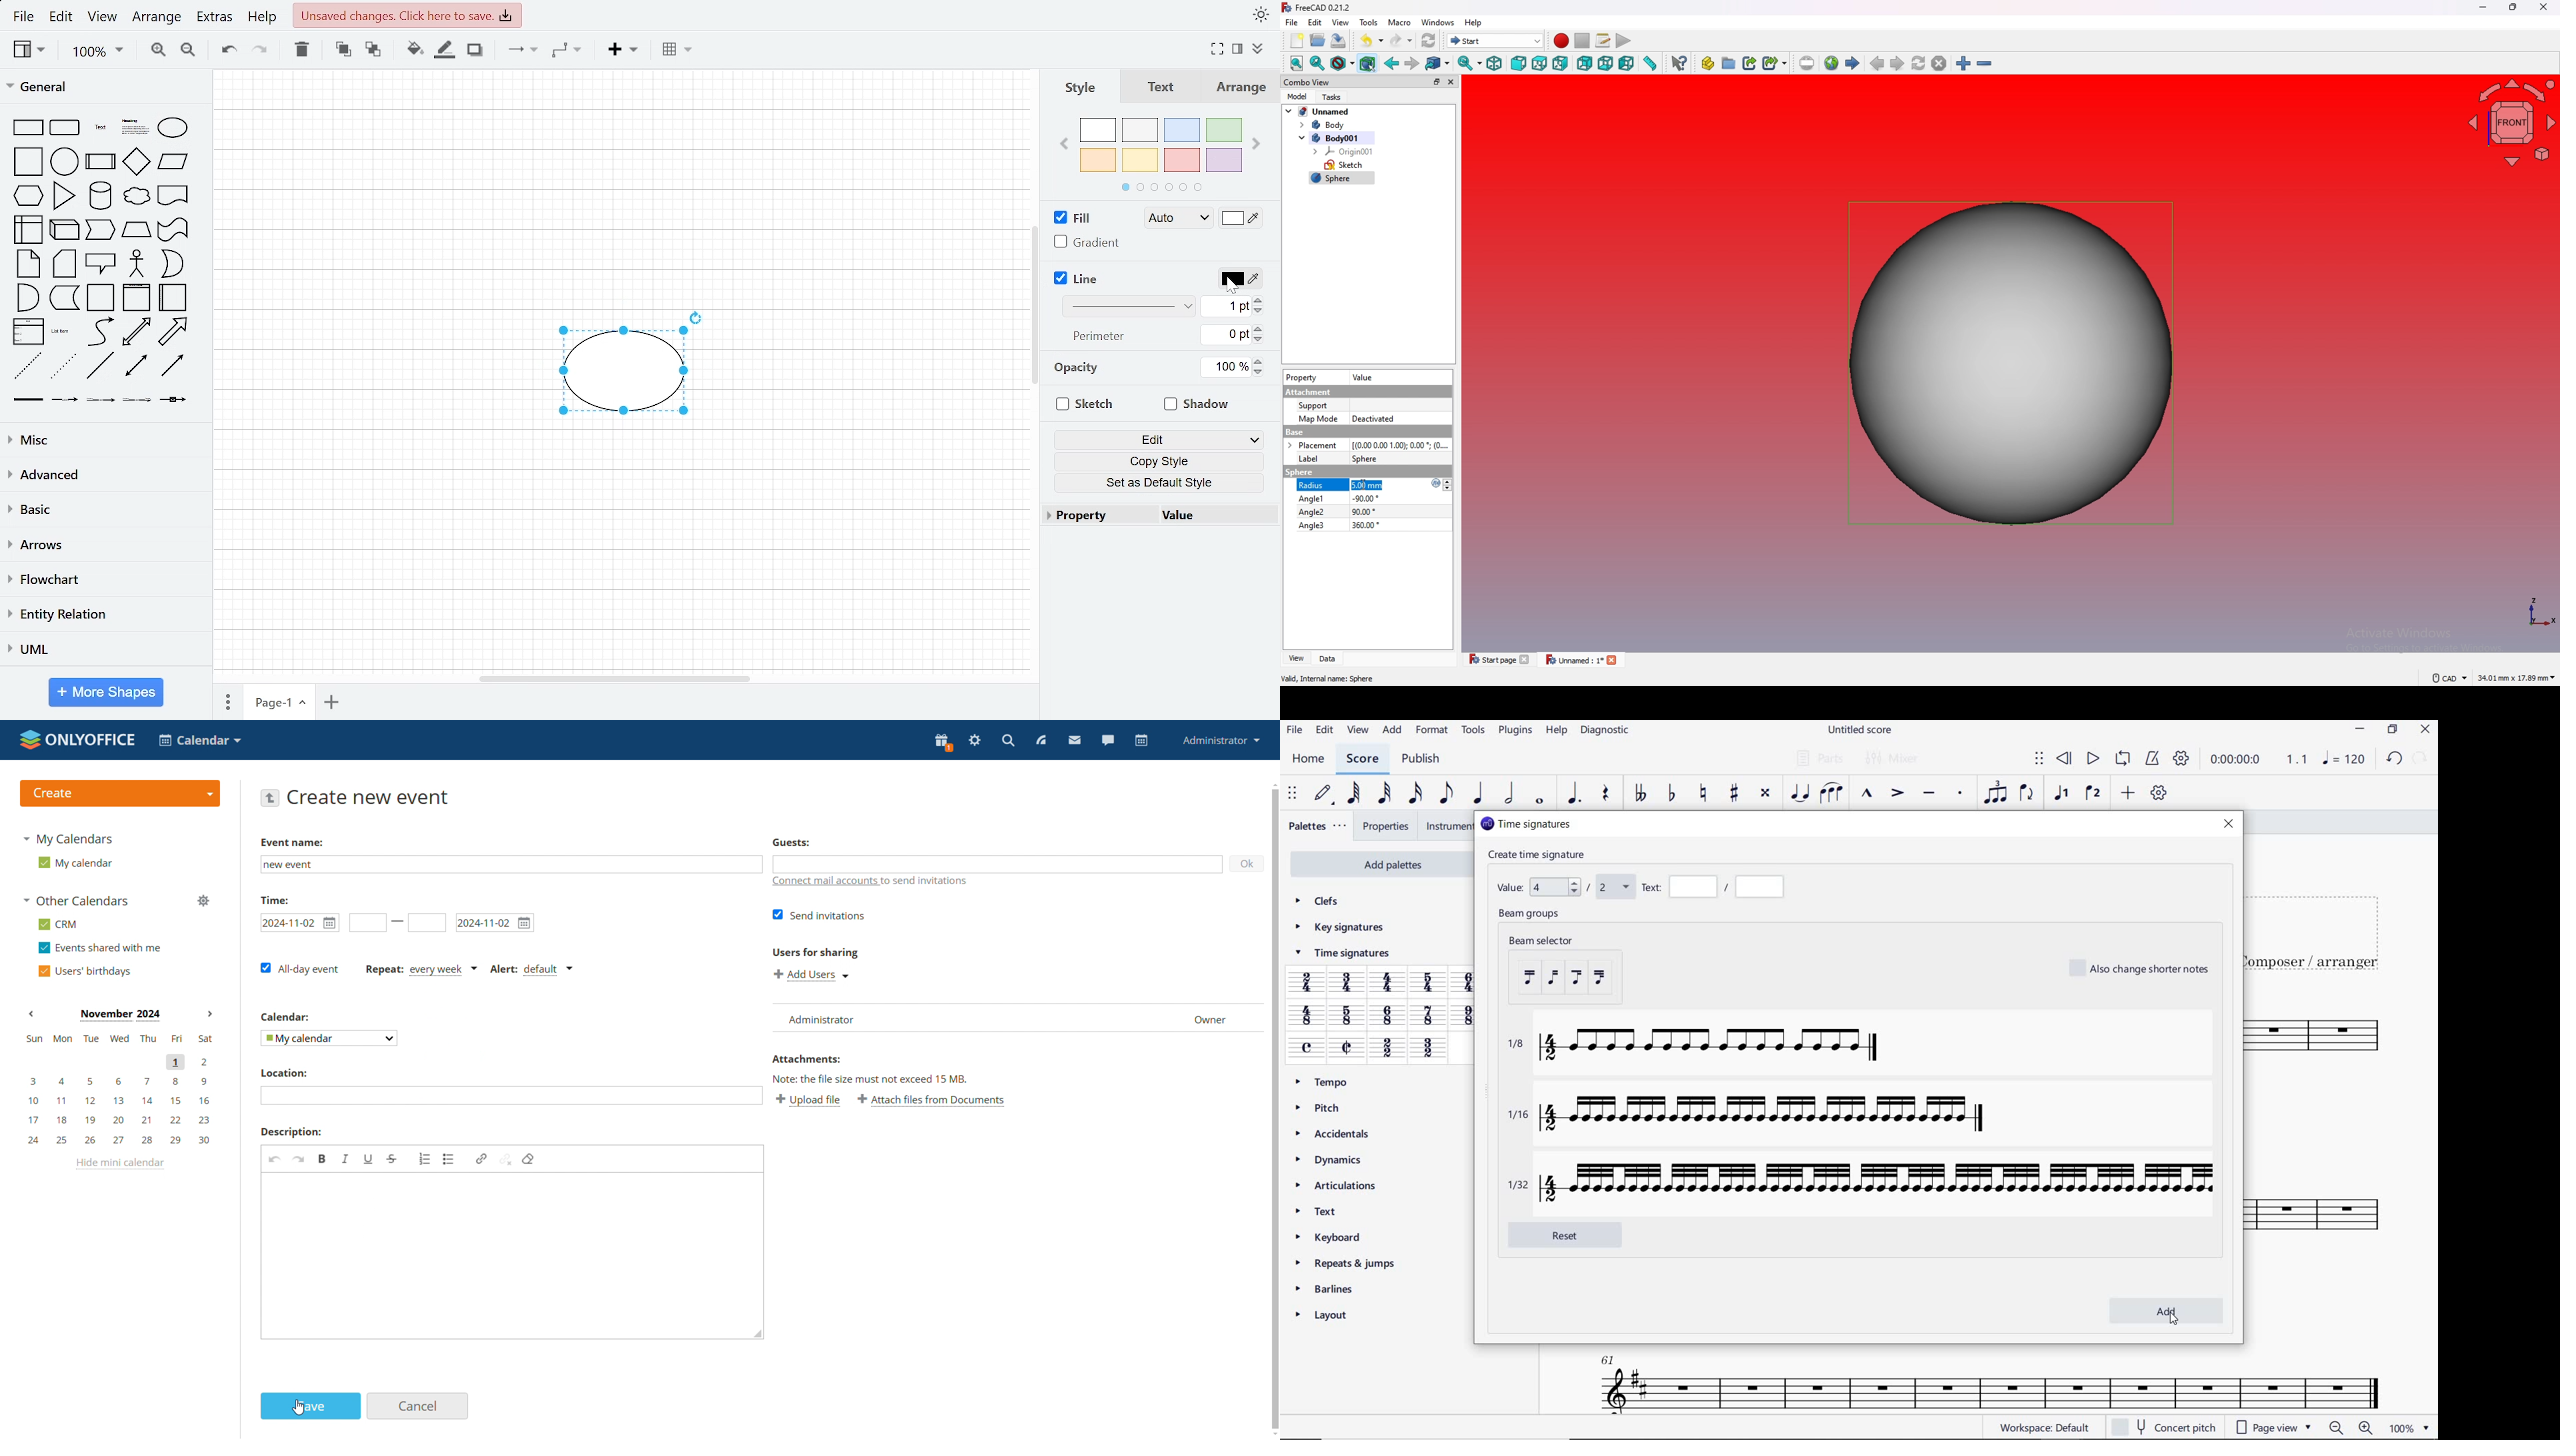 The width and height of the screenshot is (2576, 1456). I want to click on zoom out, so click(186, 50).